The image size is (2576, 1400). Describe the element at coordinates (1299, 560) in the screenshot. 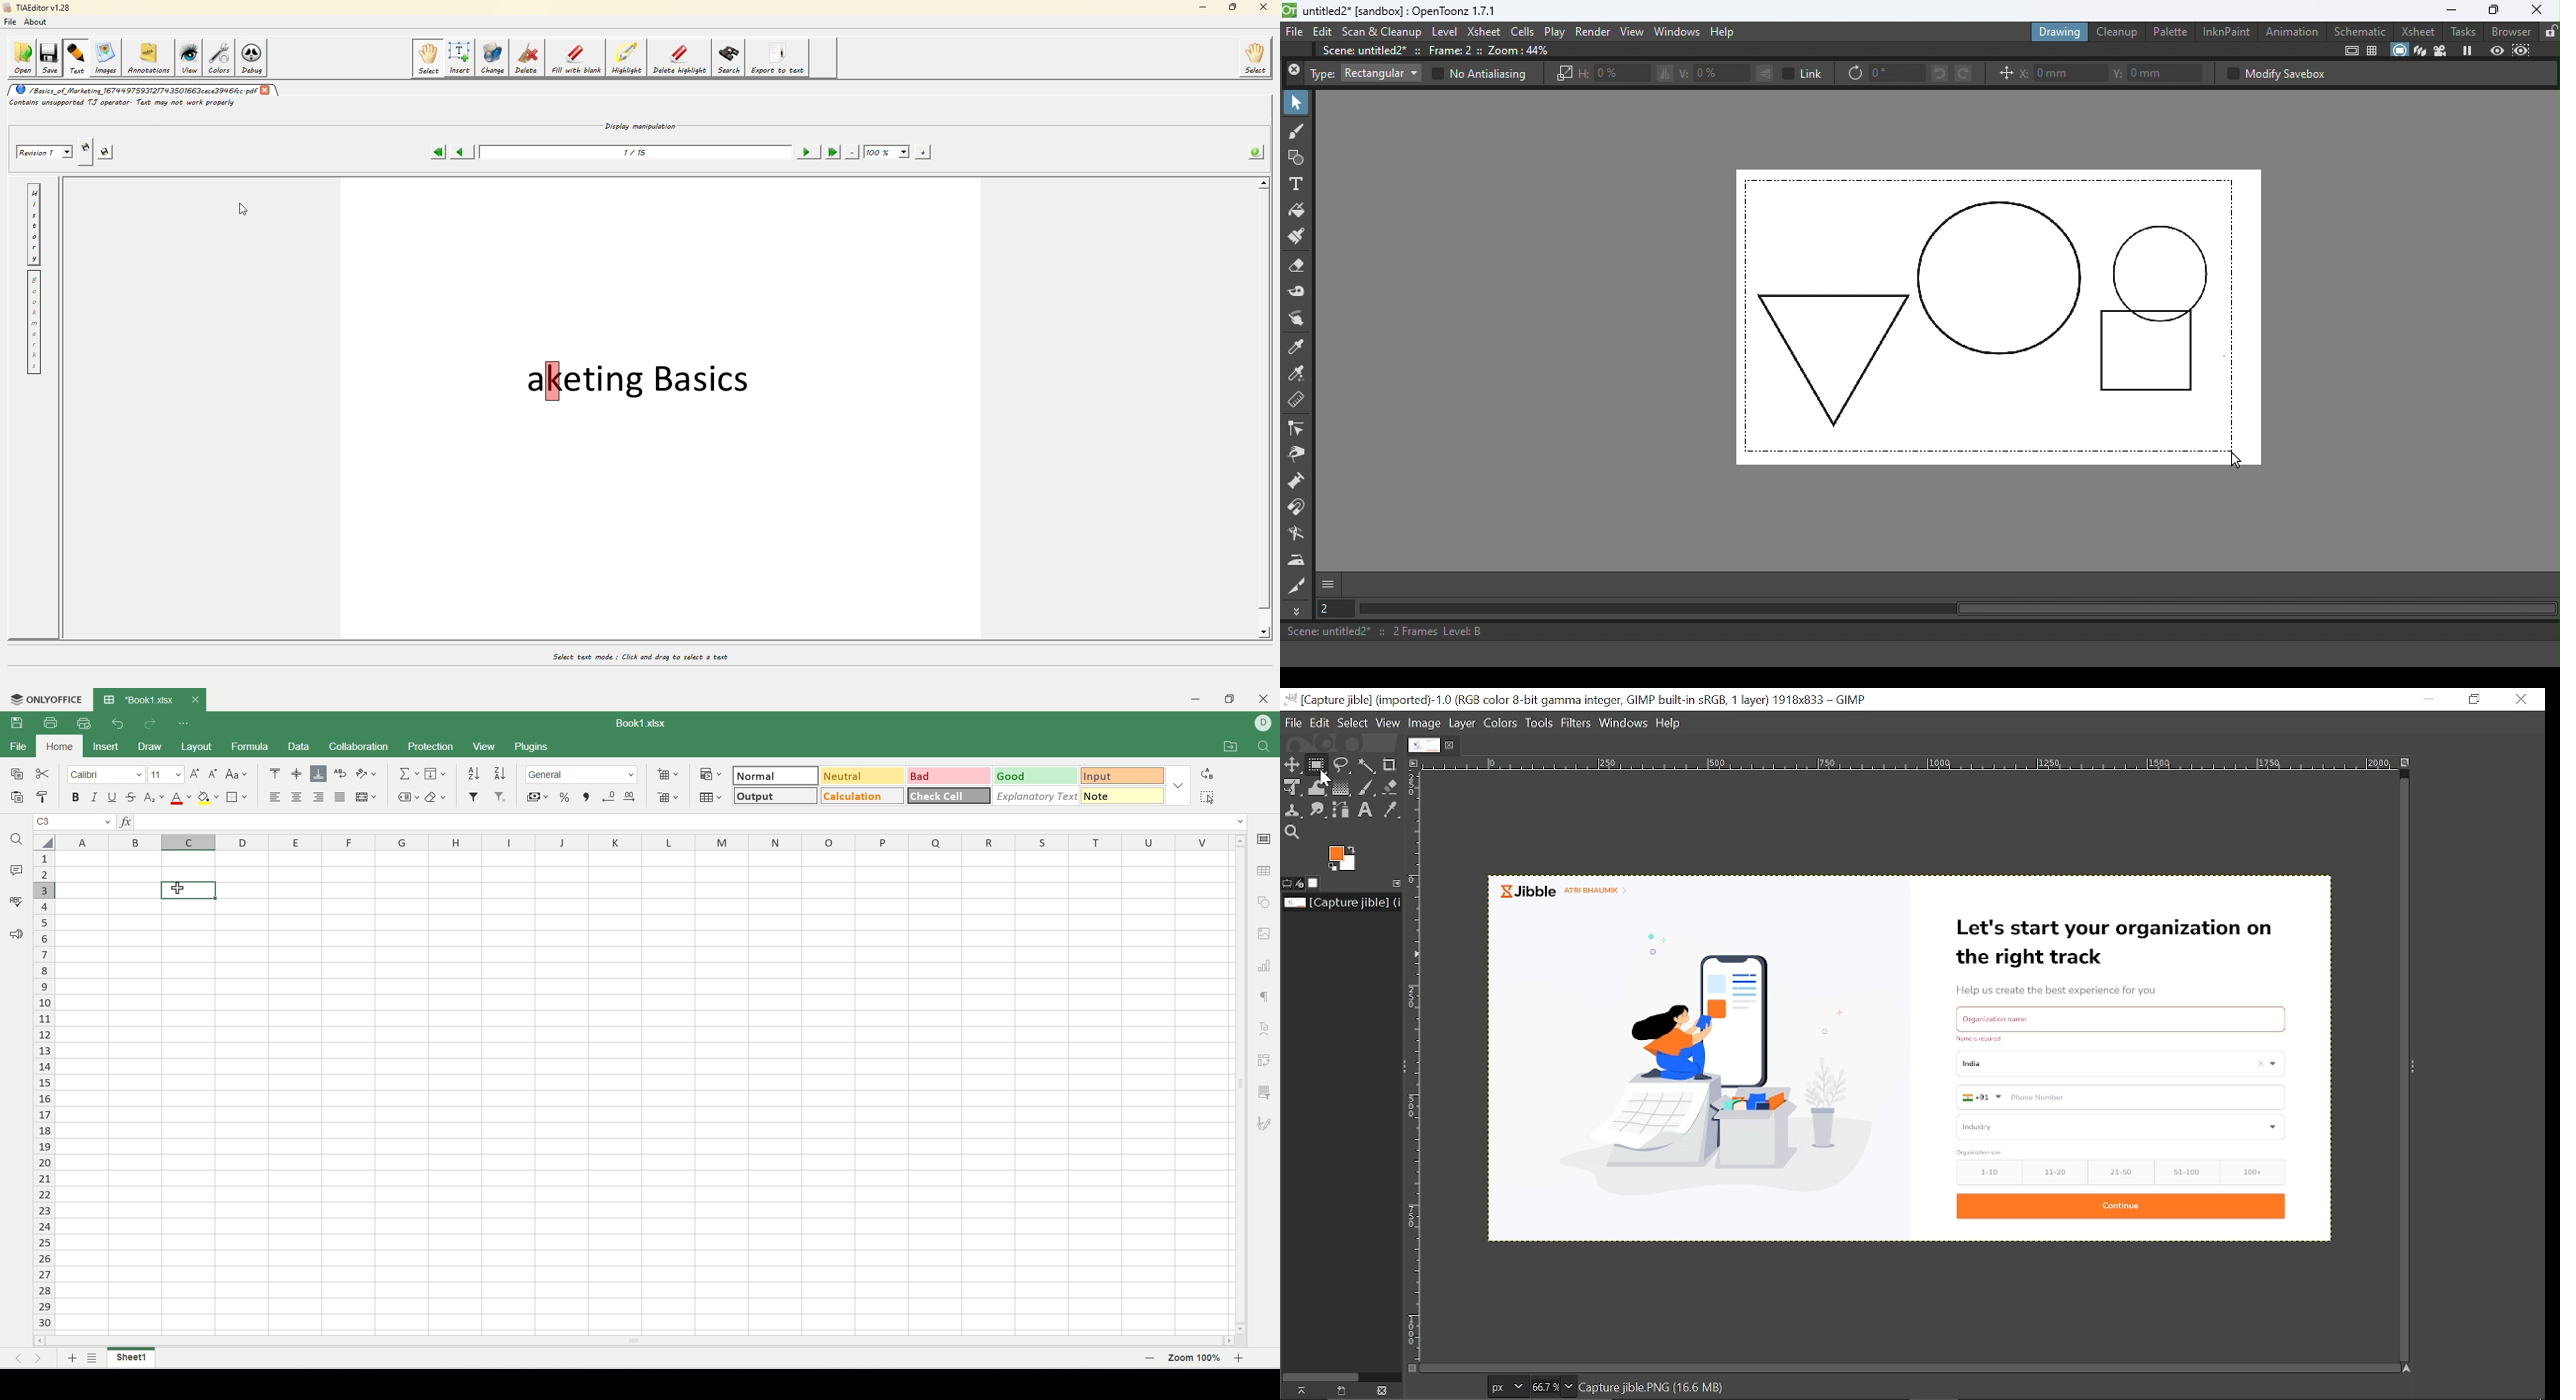

I see `Iron tool` at that location.